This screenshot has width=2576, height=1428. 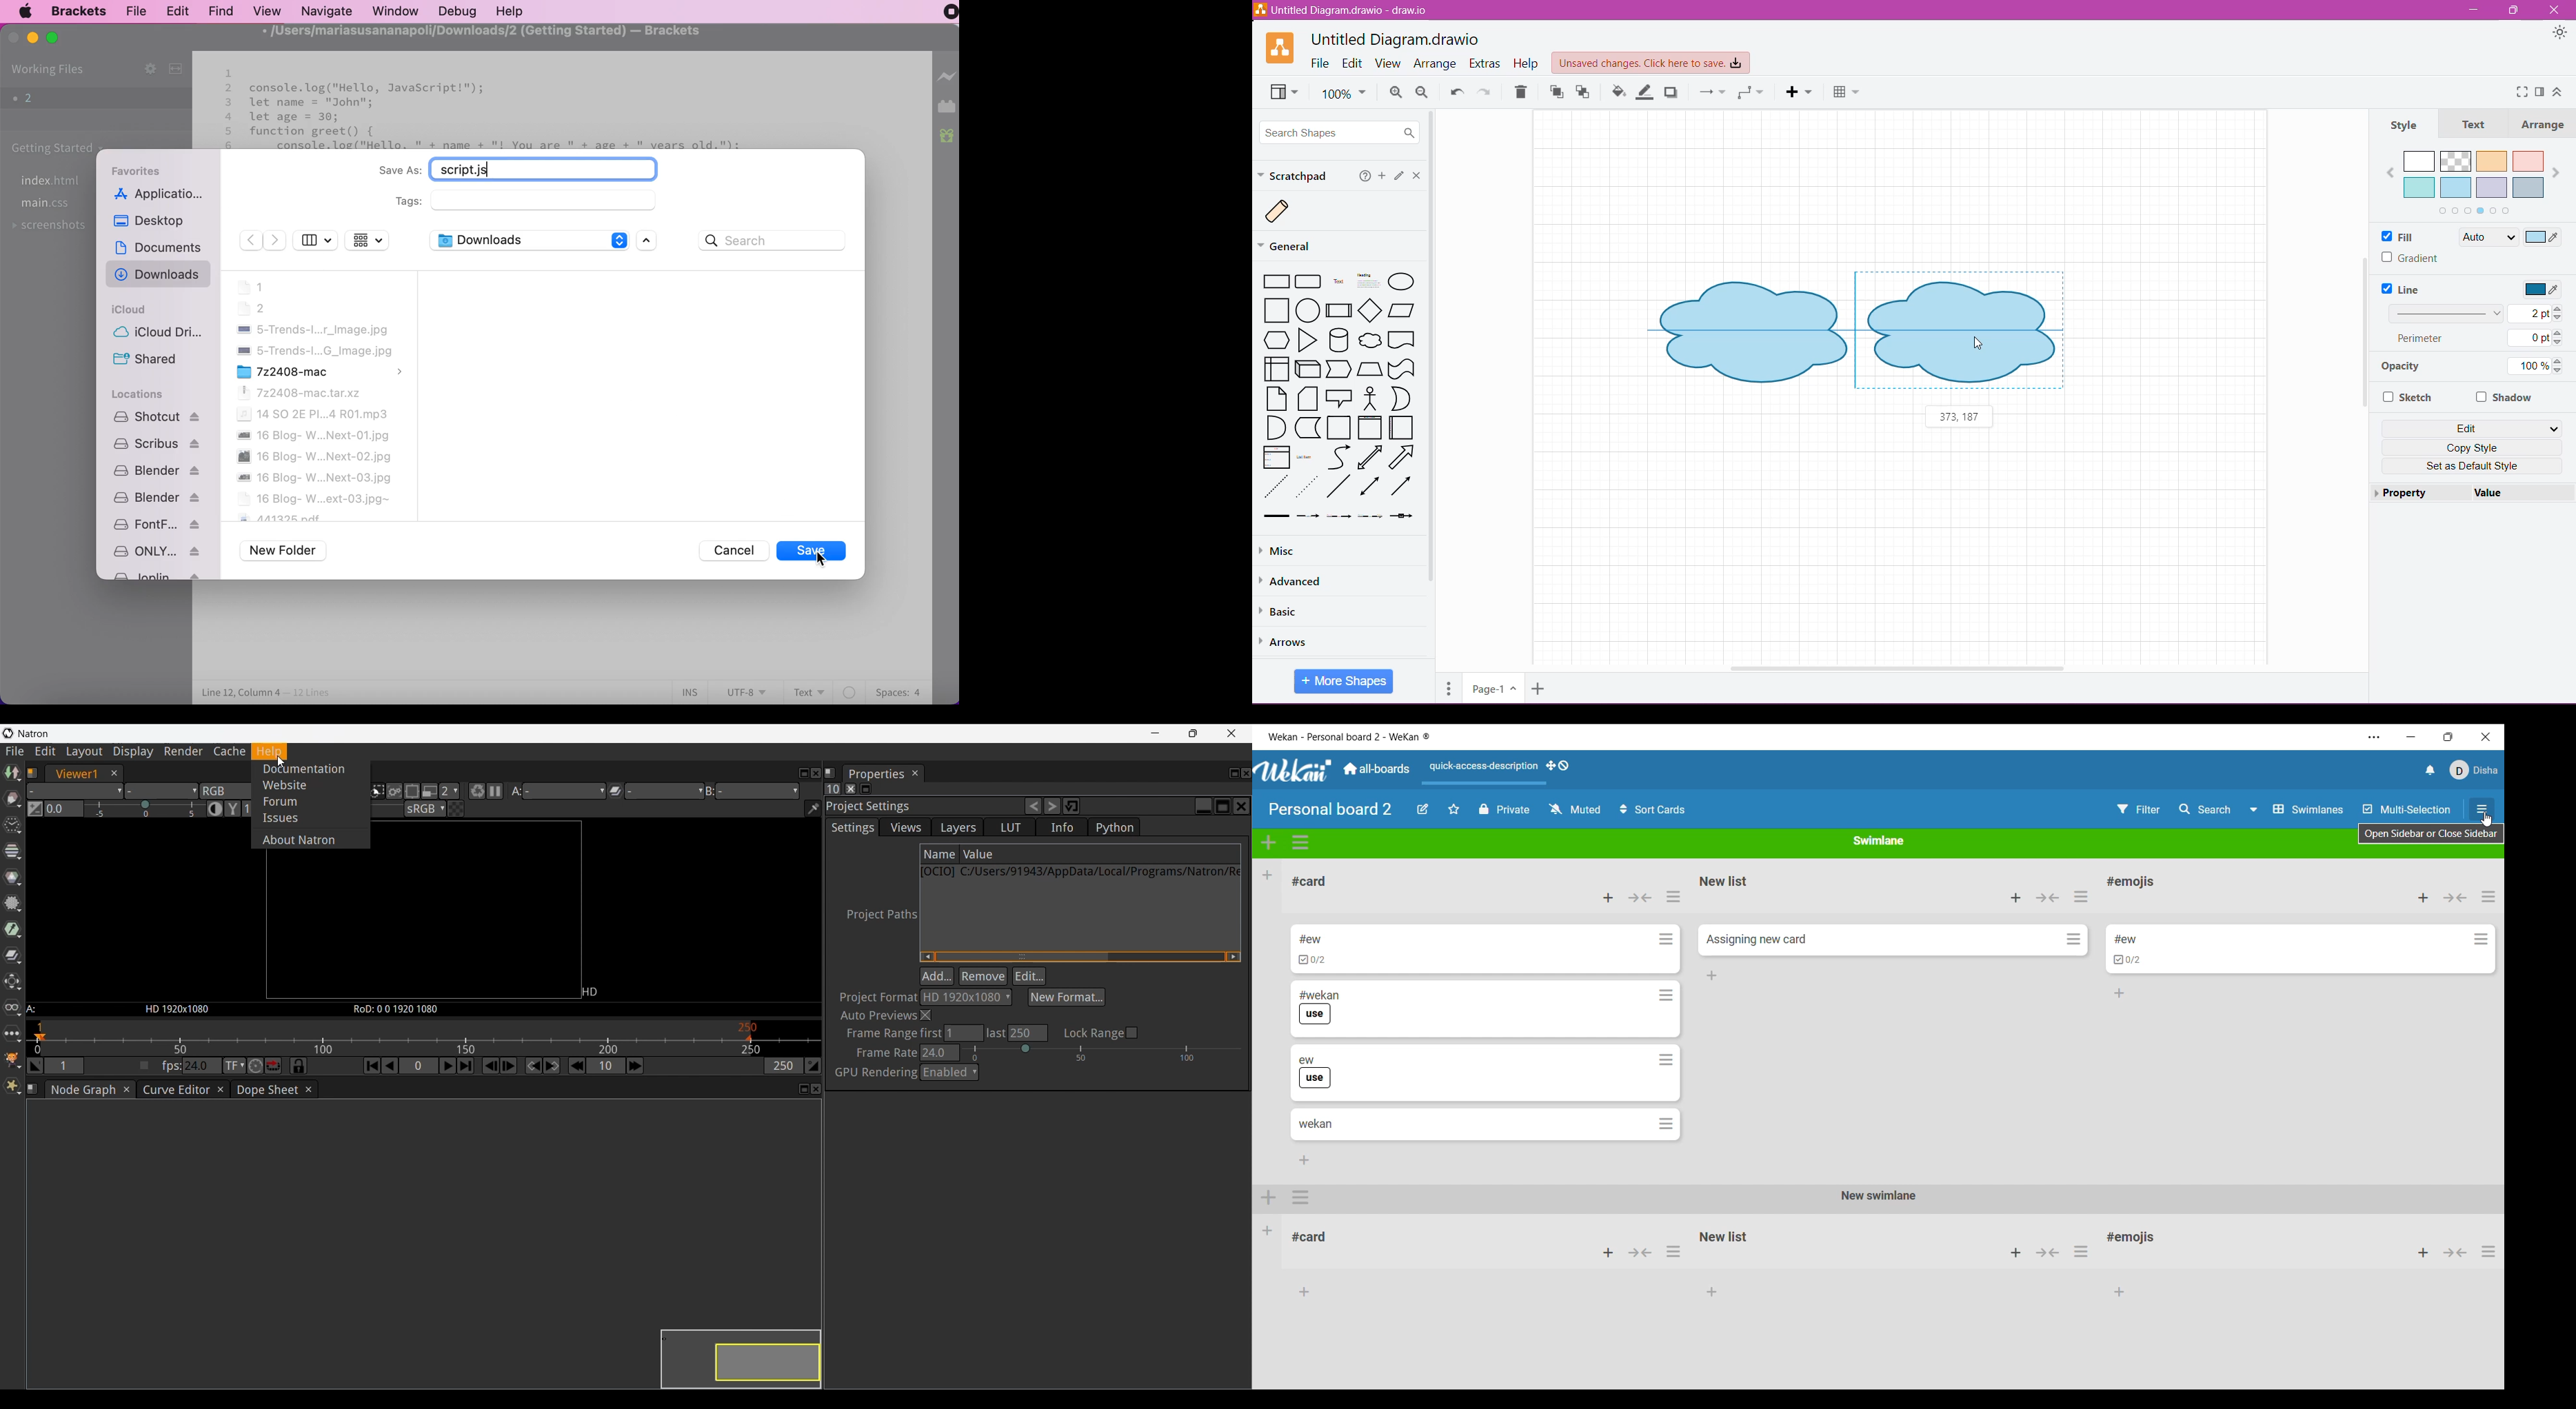 What do you see at coordinates (527, 242) in the screenshot?
I see `downloads` at bounding box center [527, 242].